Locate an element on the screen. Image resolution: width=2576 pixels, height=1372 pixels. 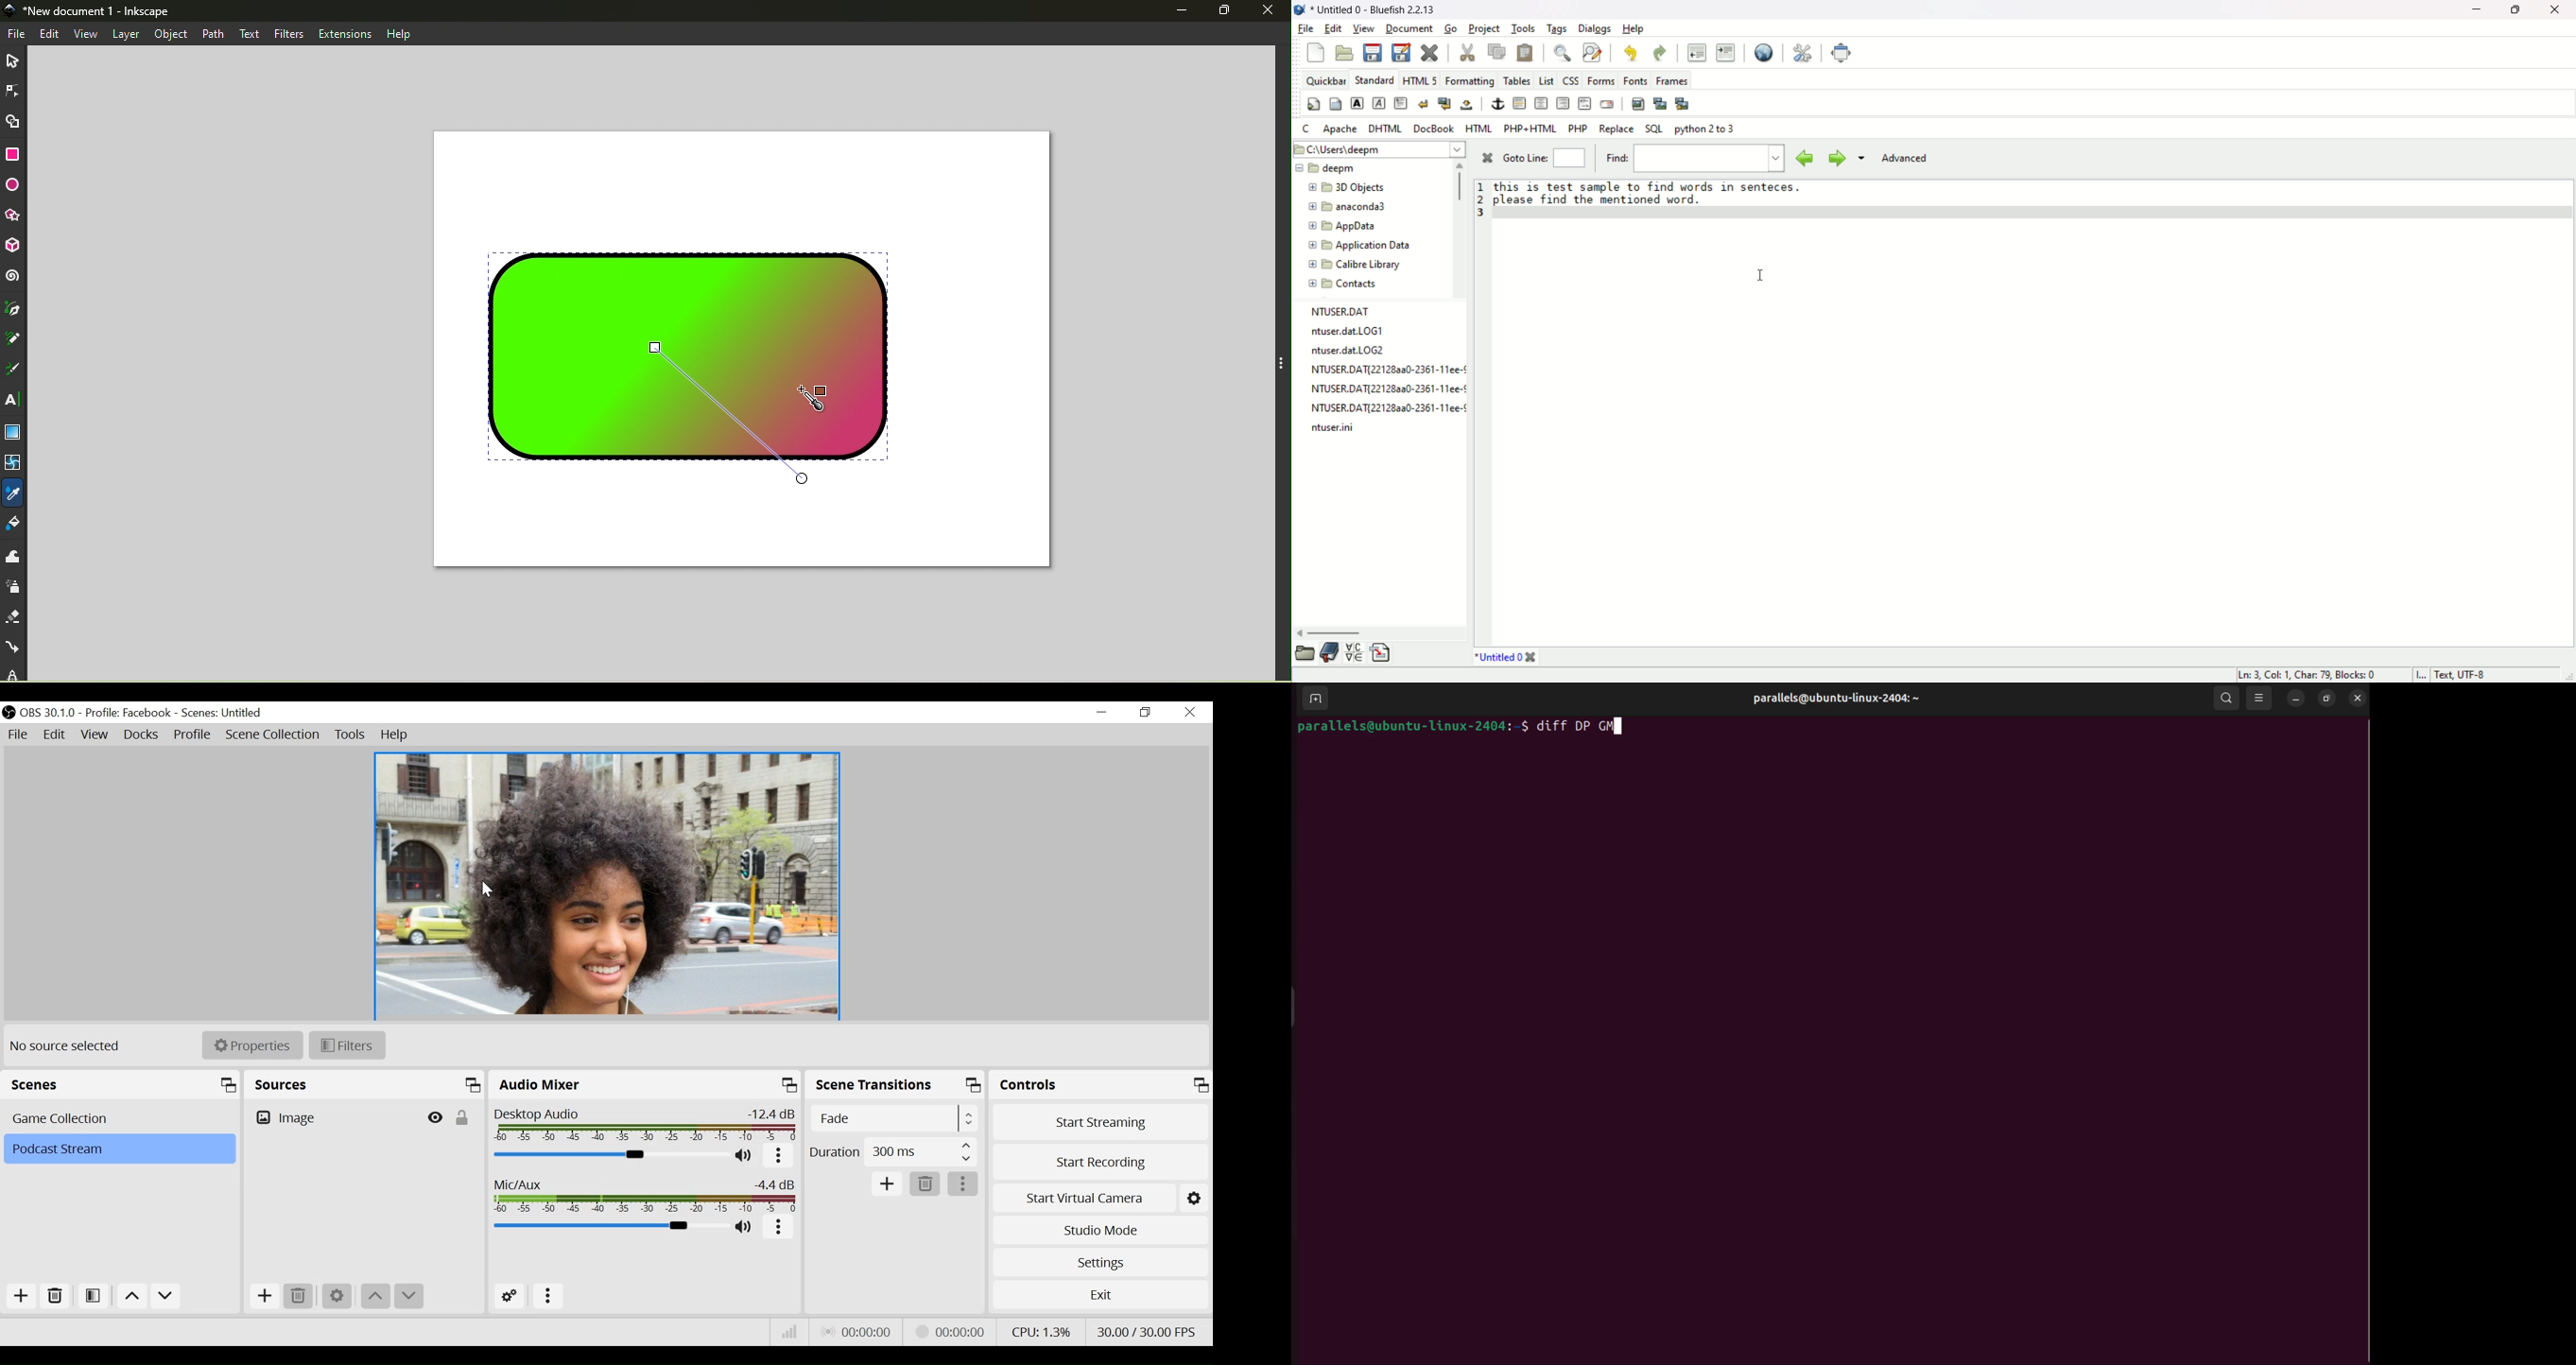
Duration is located at coordinates (893, 1151).